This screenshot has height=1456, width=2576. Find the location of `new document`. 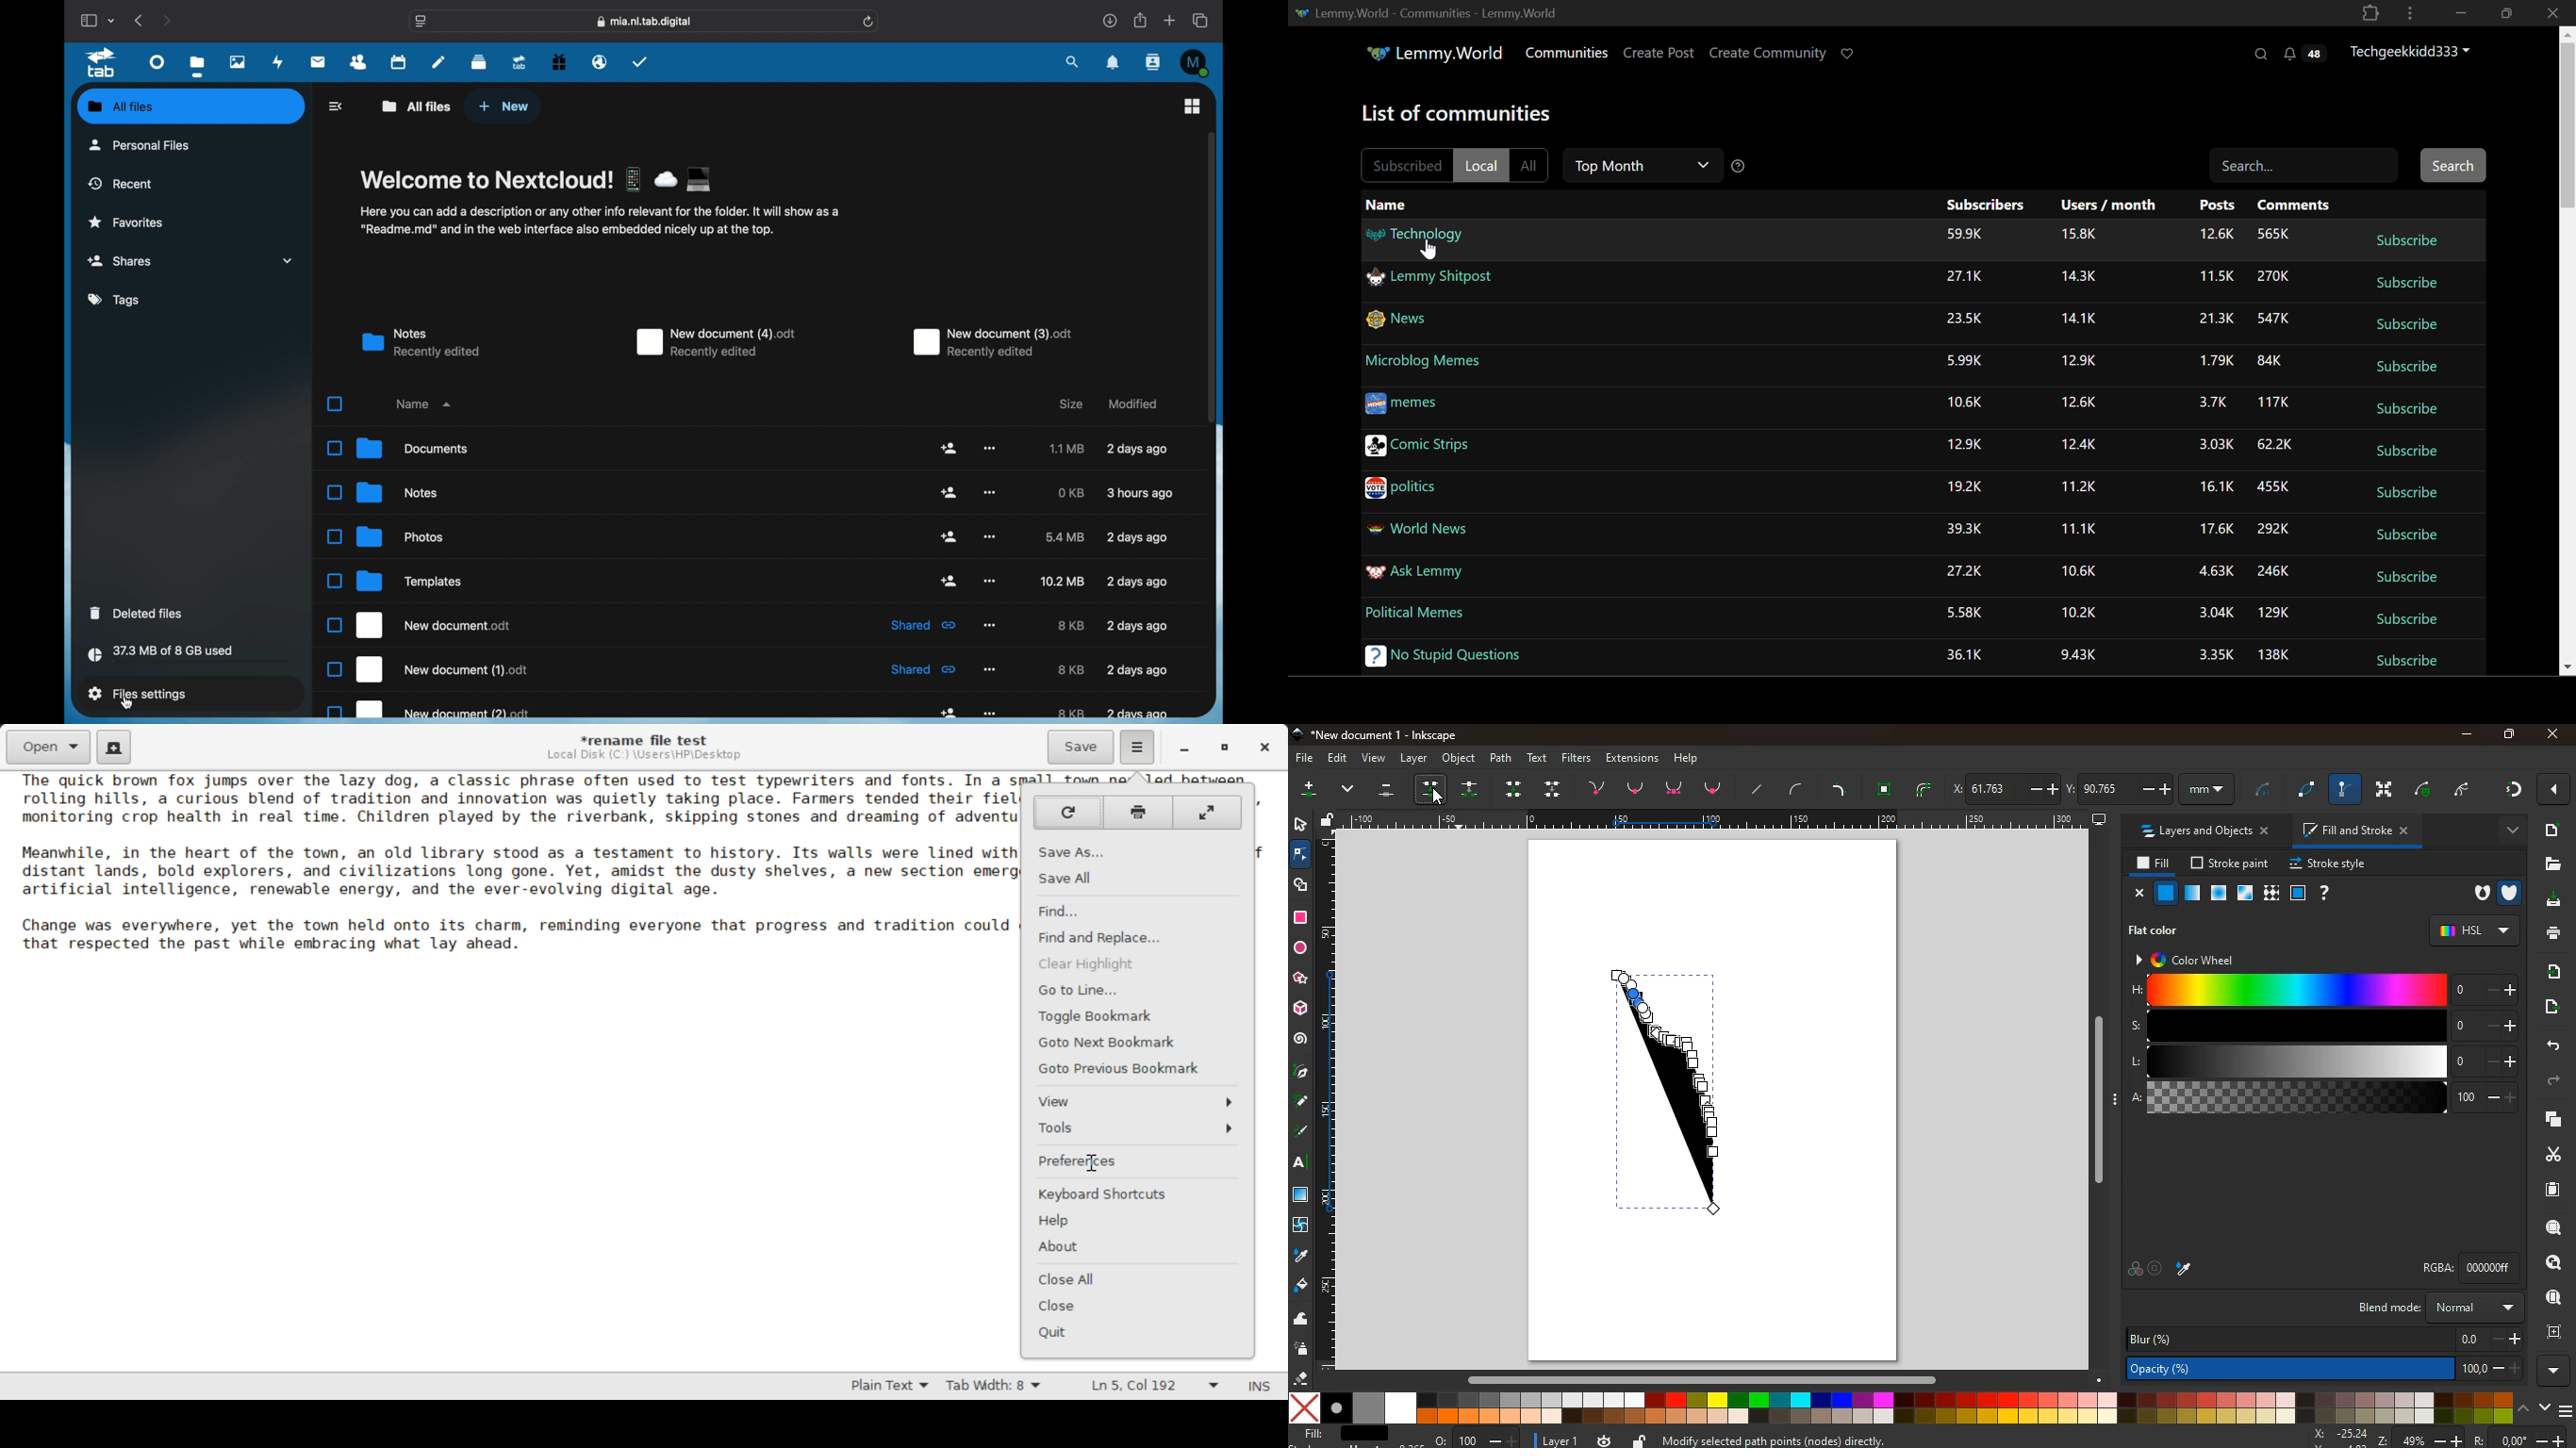

new document is located at coordinates (994, 343).